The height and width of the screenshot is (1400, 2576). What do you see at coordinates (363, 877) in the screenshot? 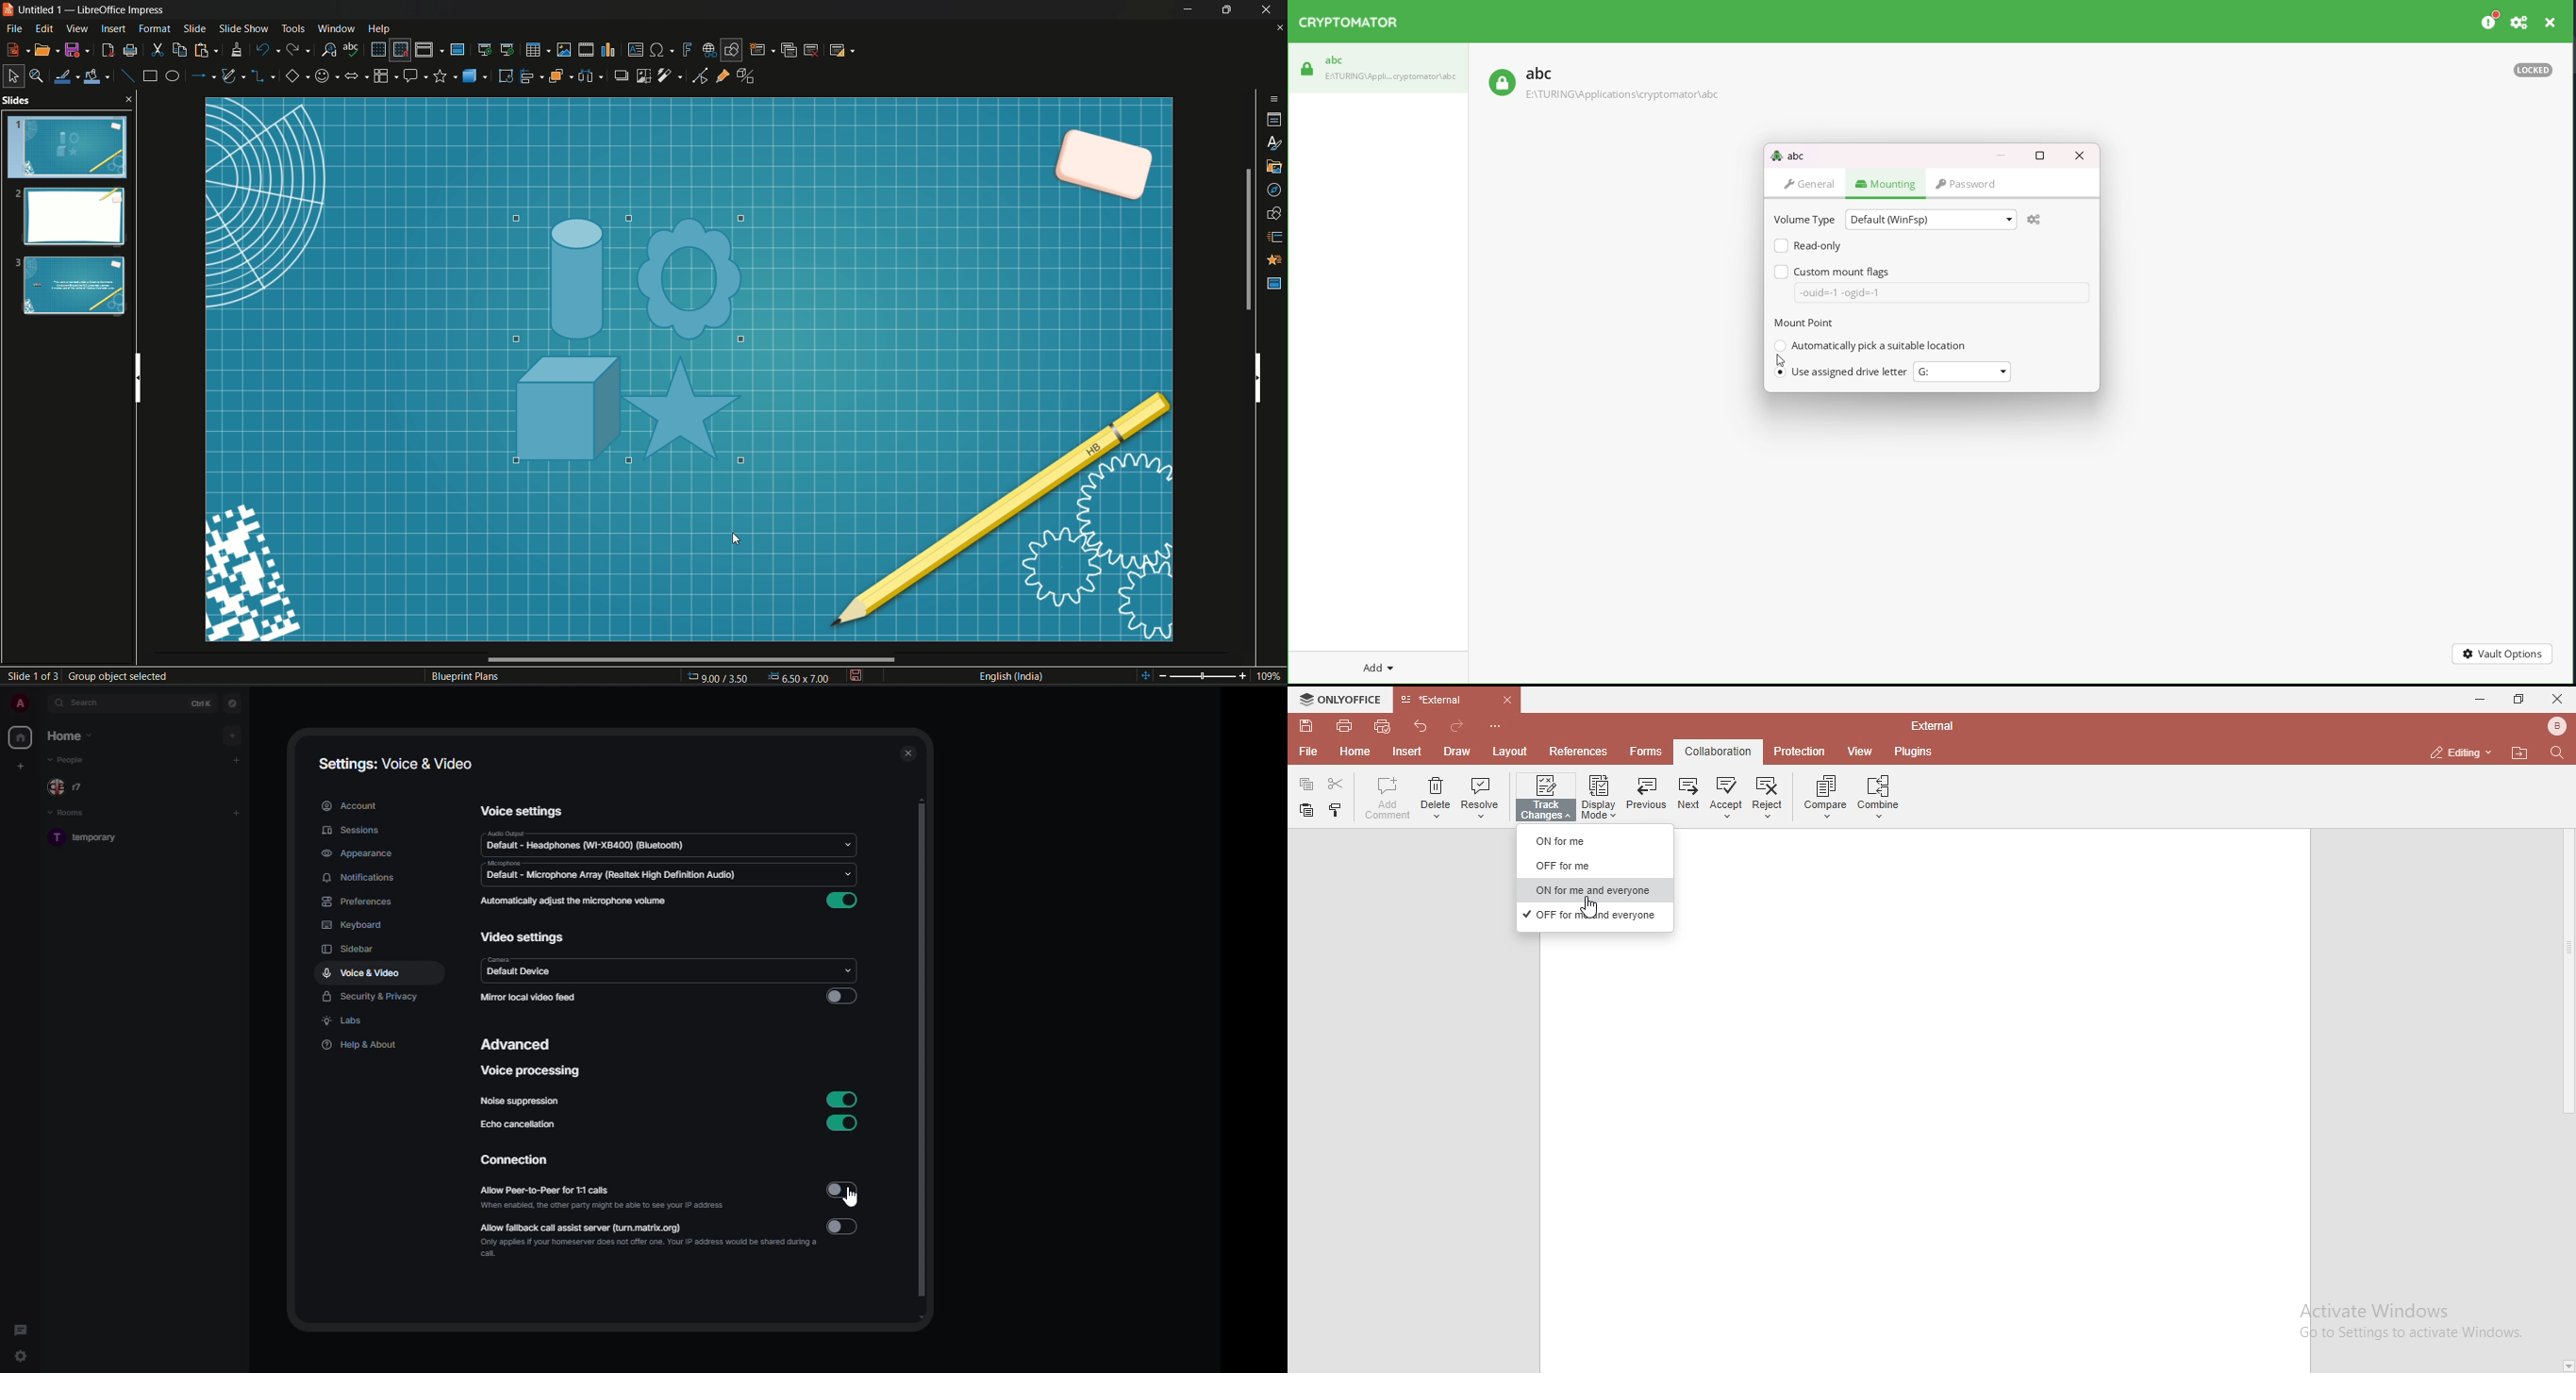
I see `notification` at bounding box center [363, 877].